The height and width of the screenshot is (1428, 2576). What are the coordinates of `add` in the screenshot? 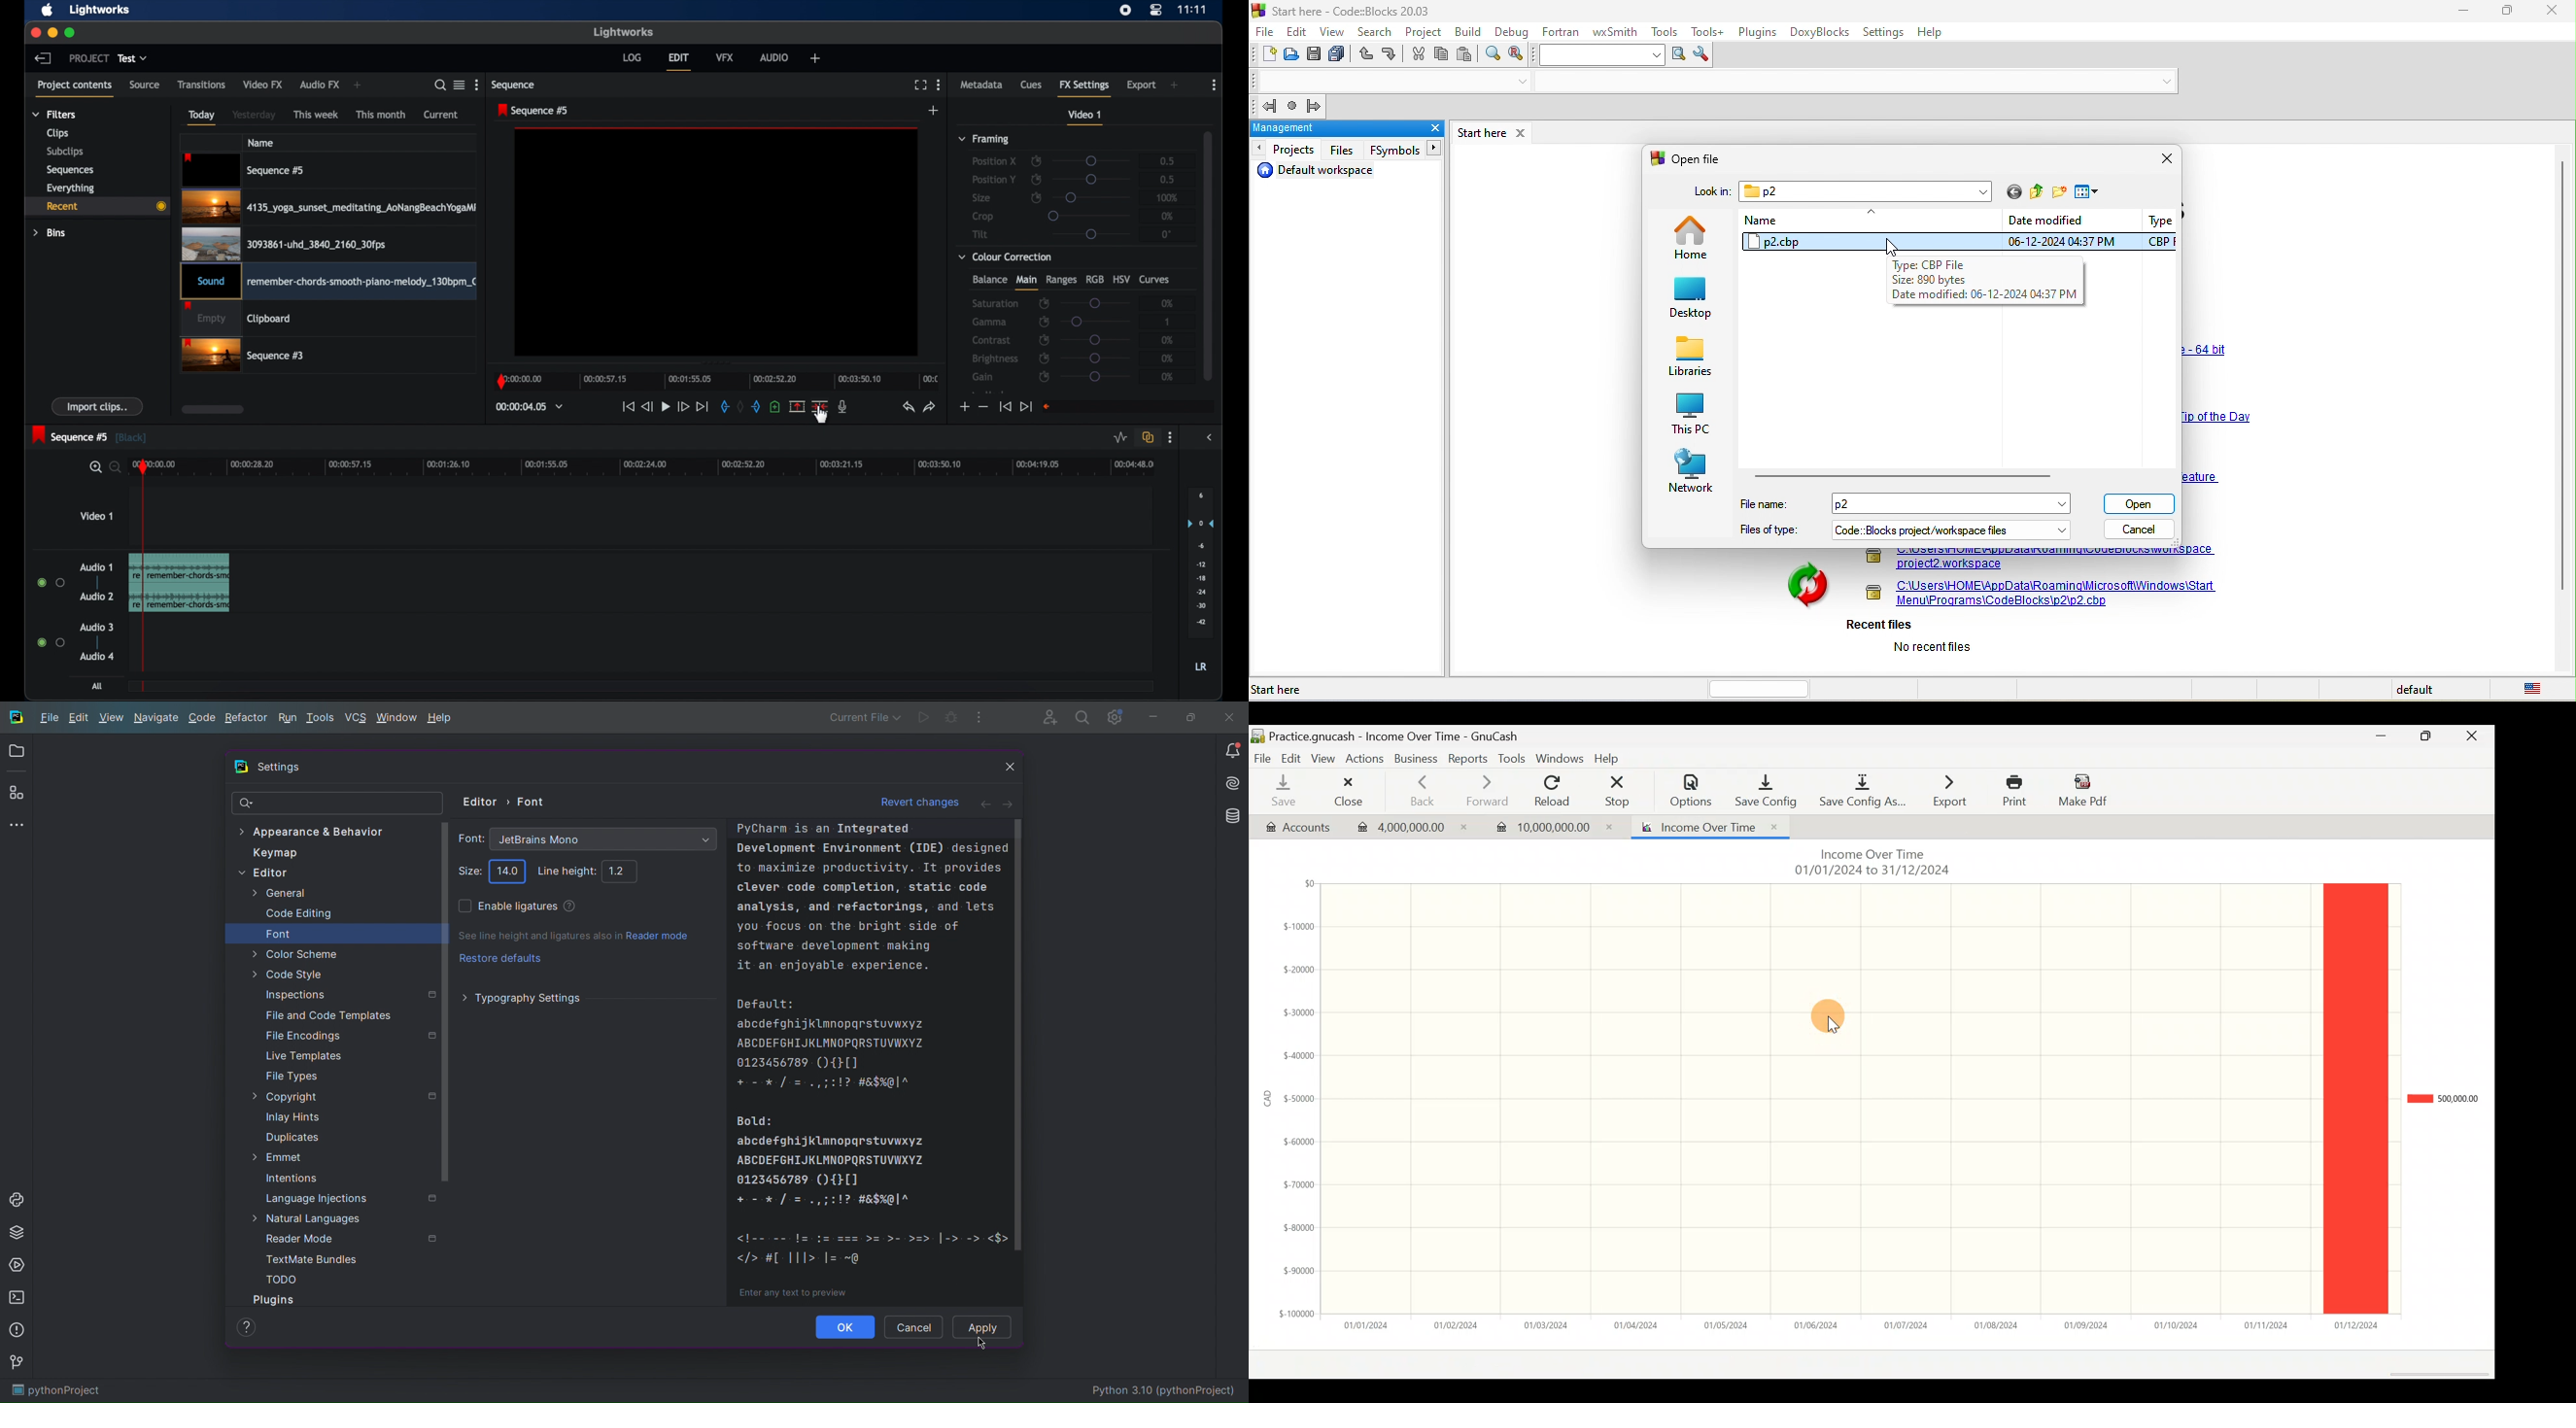 It's located at (360, 85).